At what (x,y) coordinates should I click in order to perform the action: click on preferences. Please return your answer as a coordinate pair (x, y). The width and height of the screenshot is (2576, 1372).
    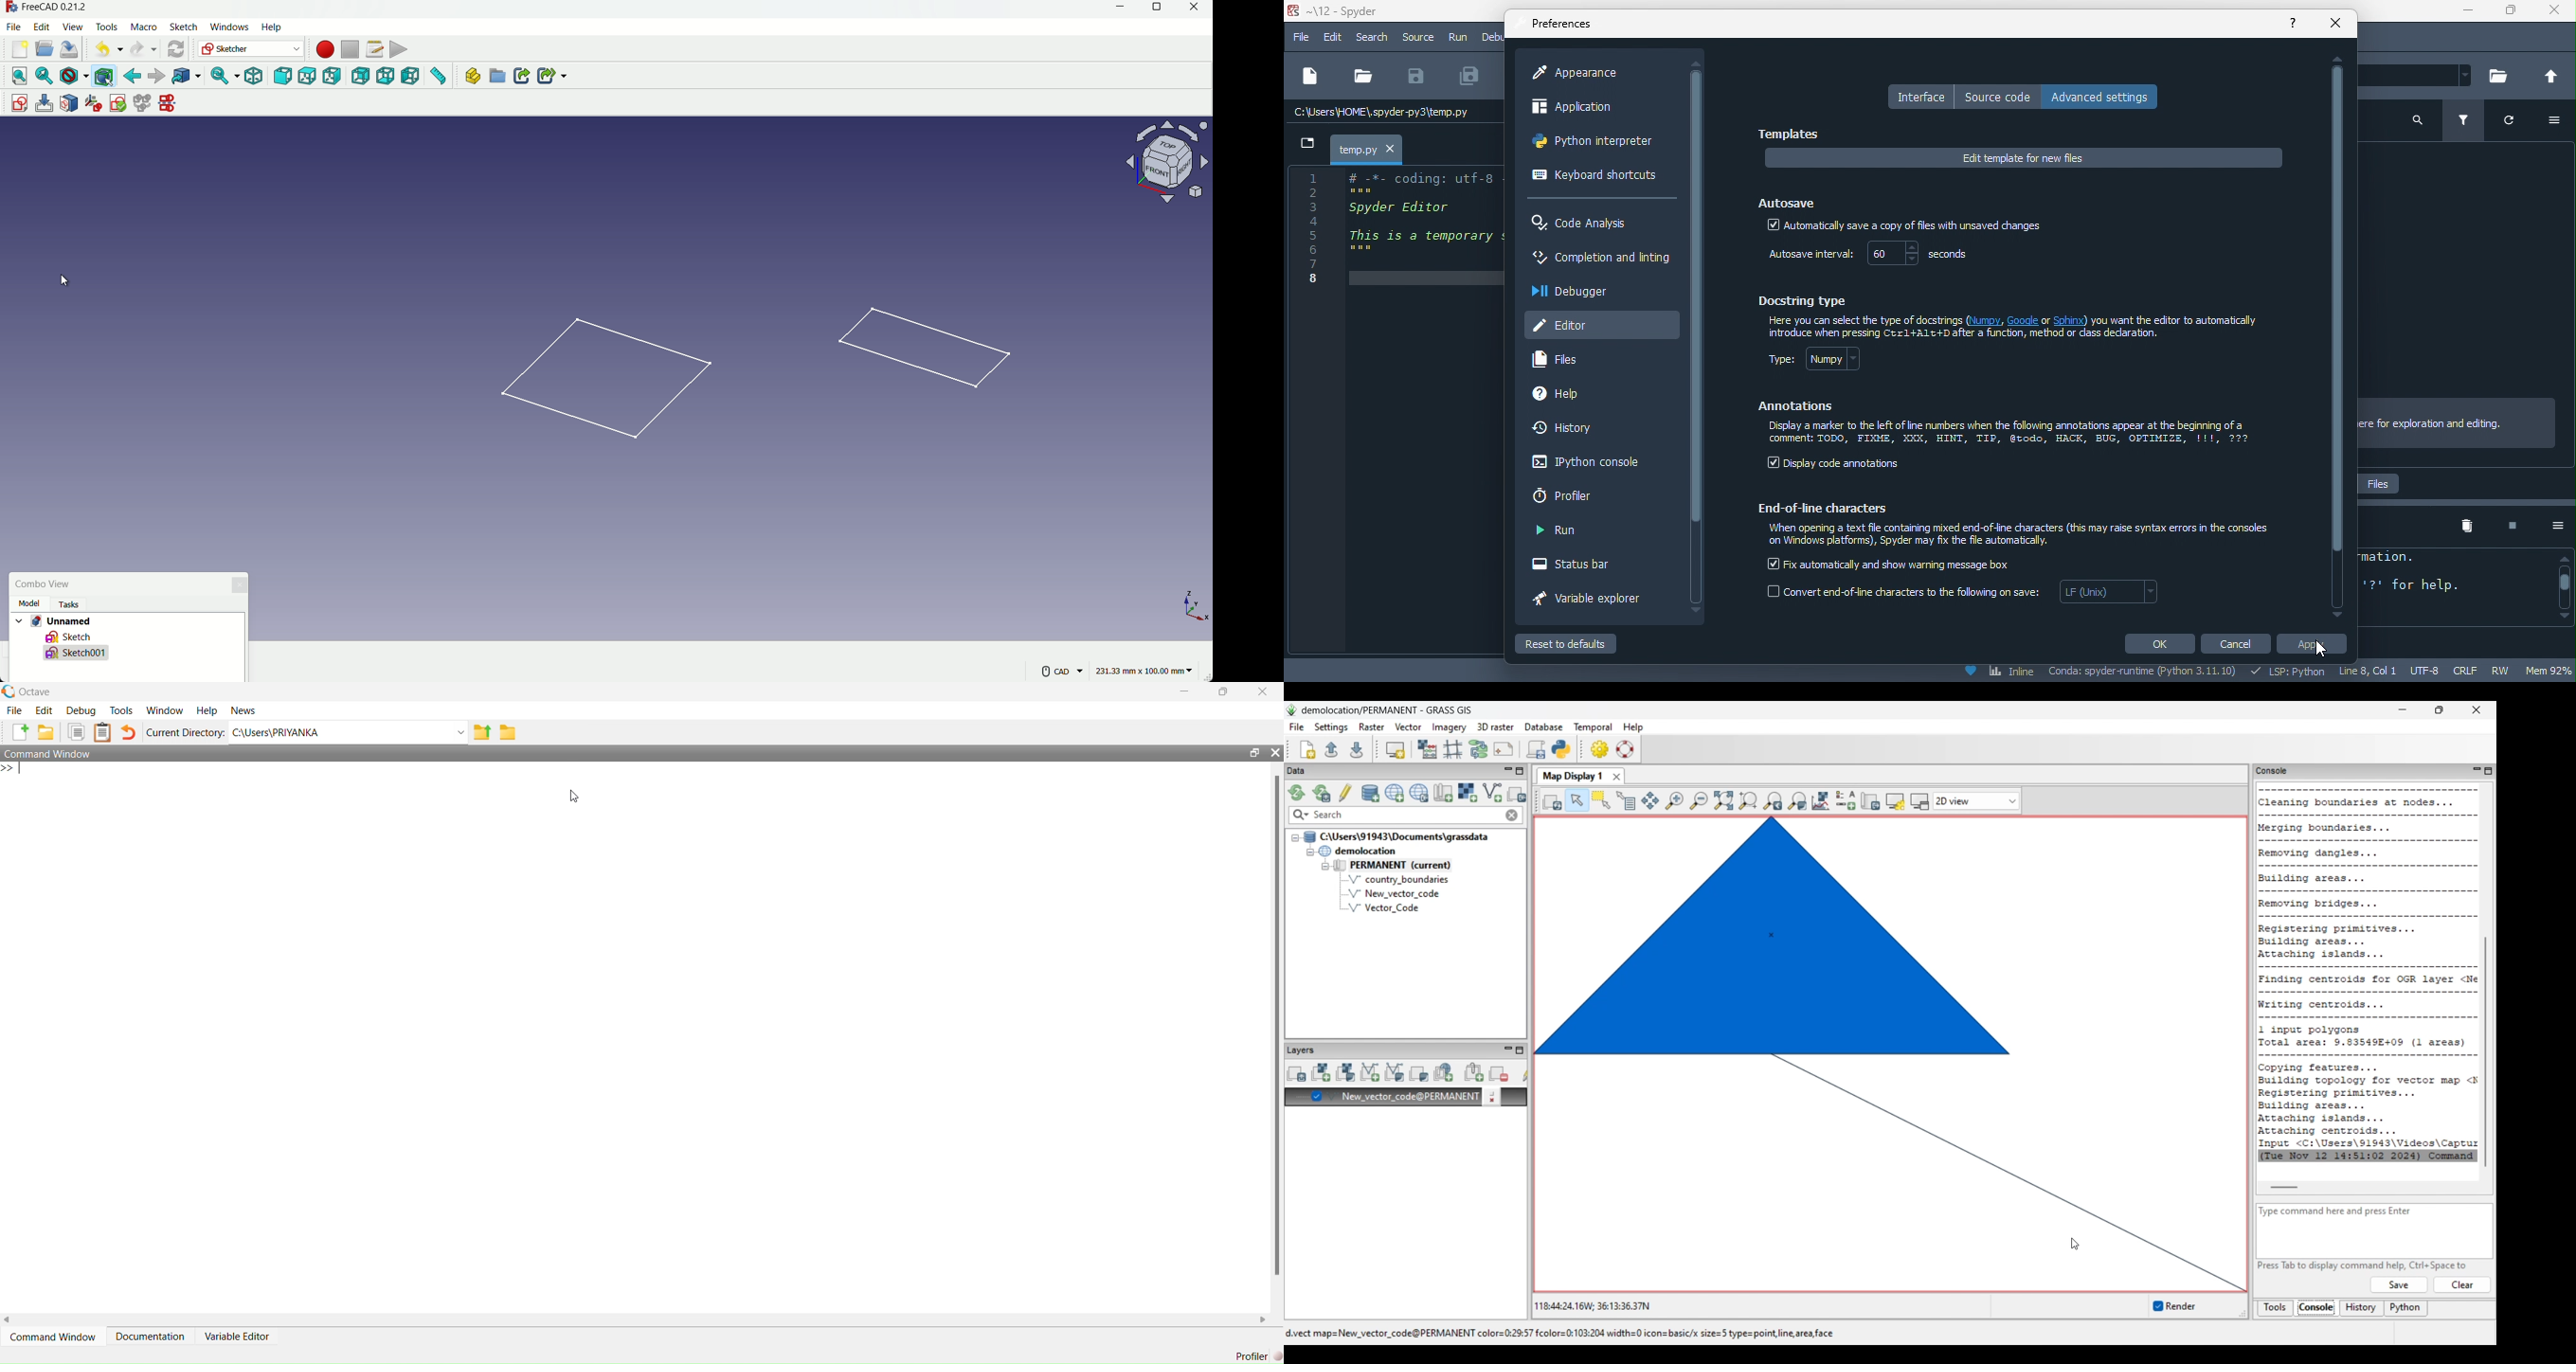
    Looking at the image, I should click on (1564, 25).